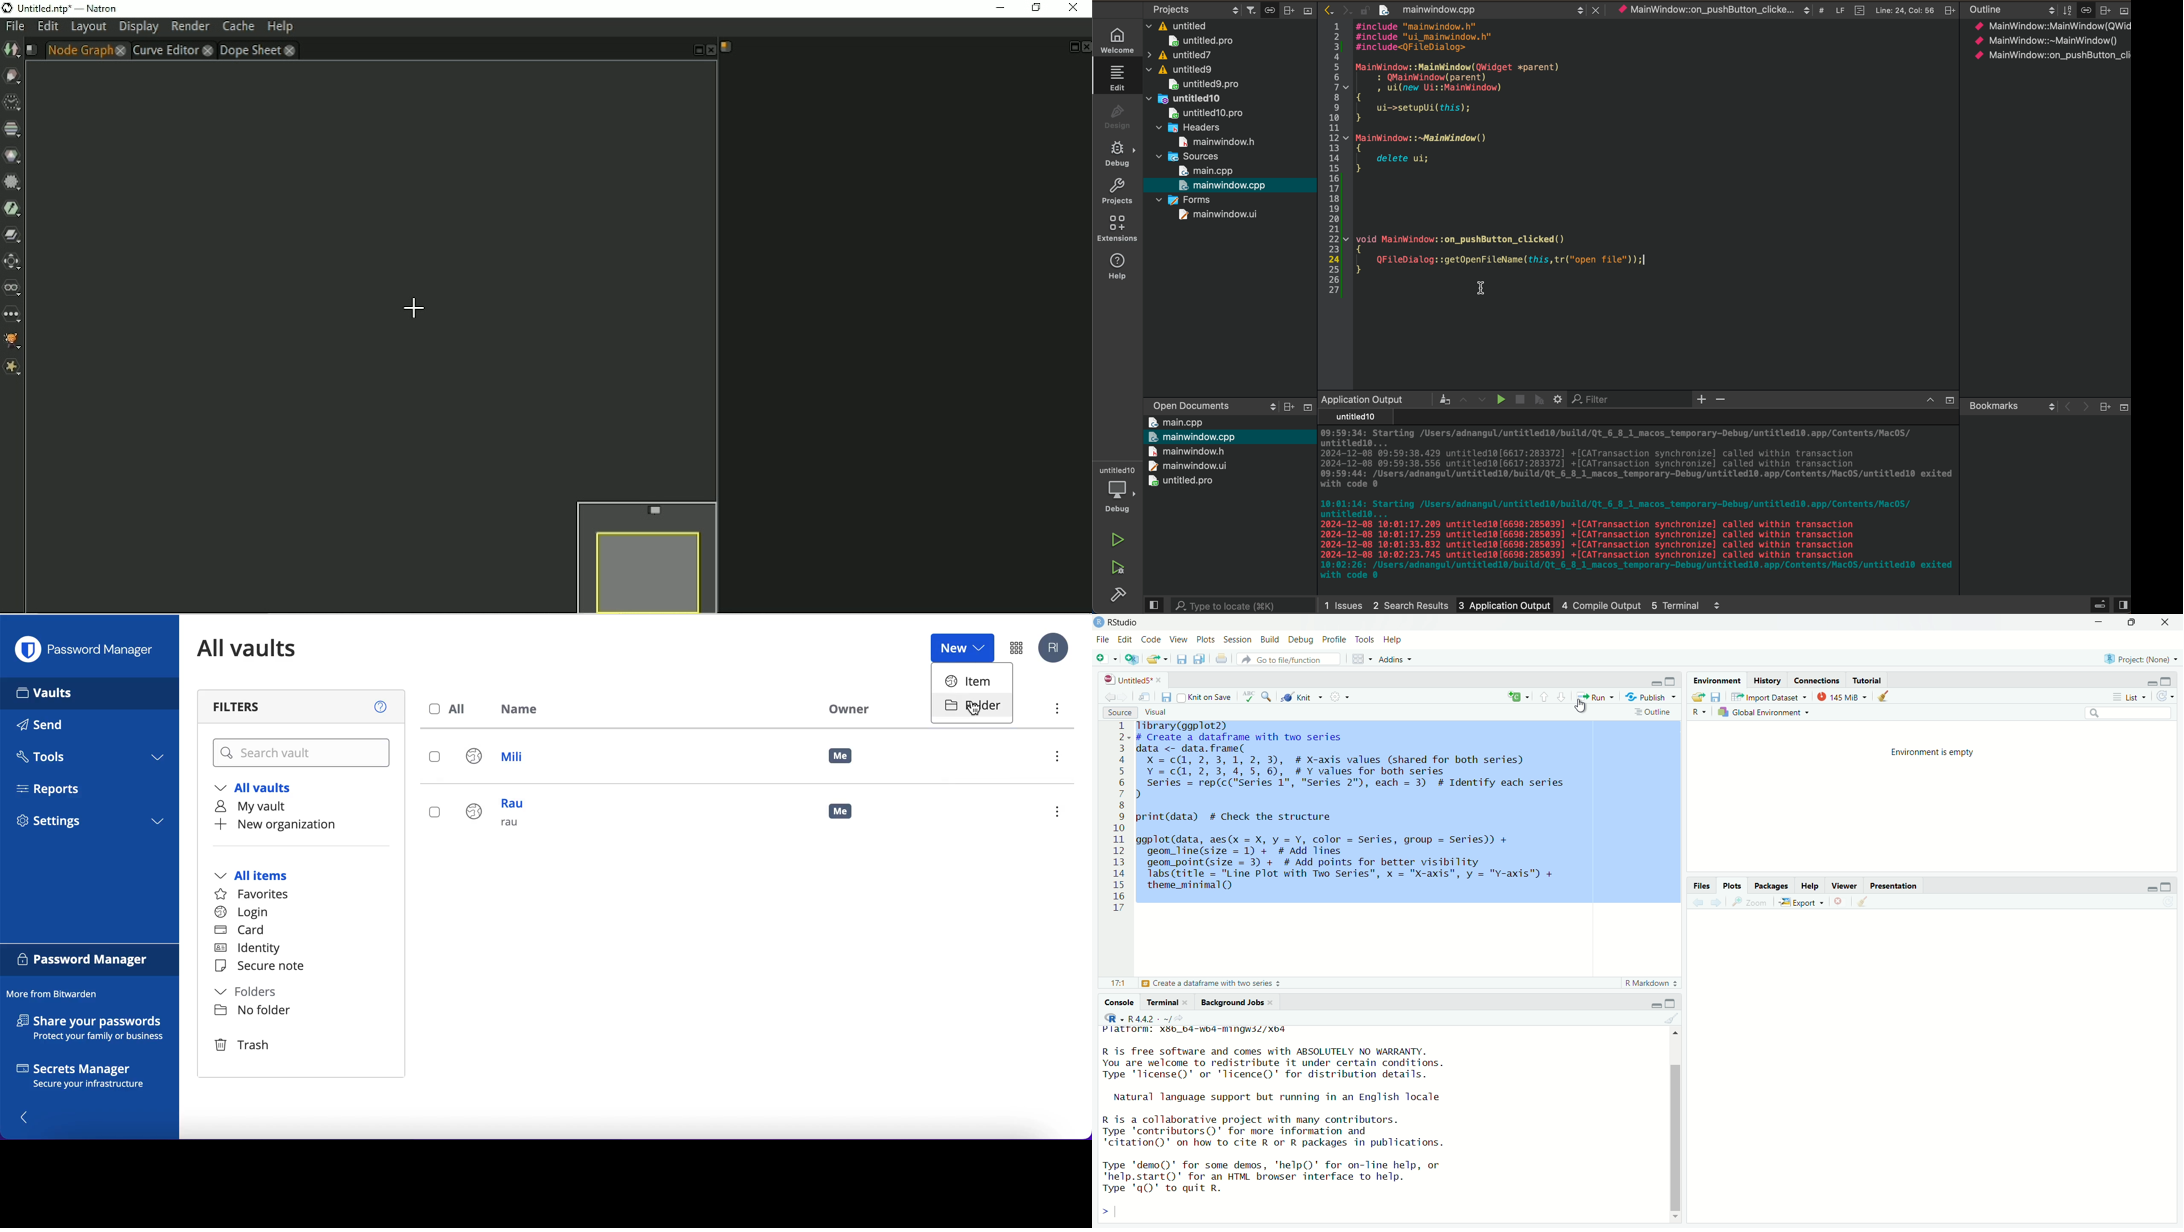 The image size is (2184, 1232). I want to click on Help, so click(1395, 640).